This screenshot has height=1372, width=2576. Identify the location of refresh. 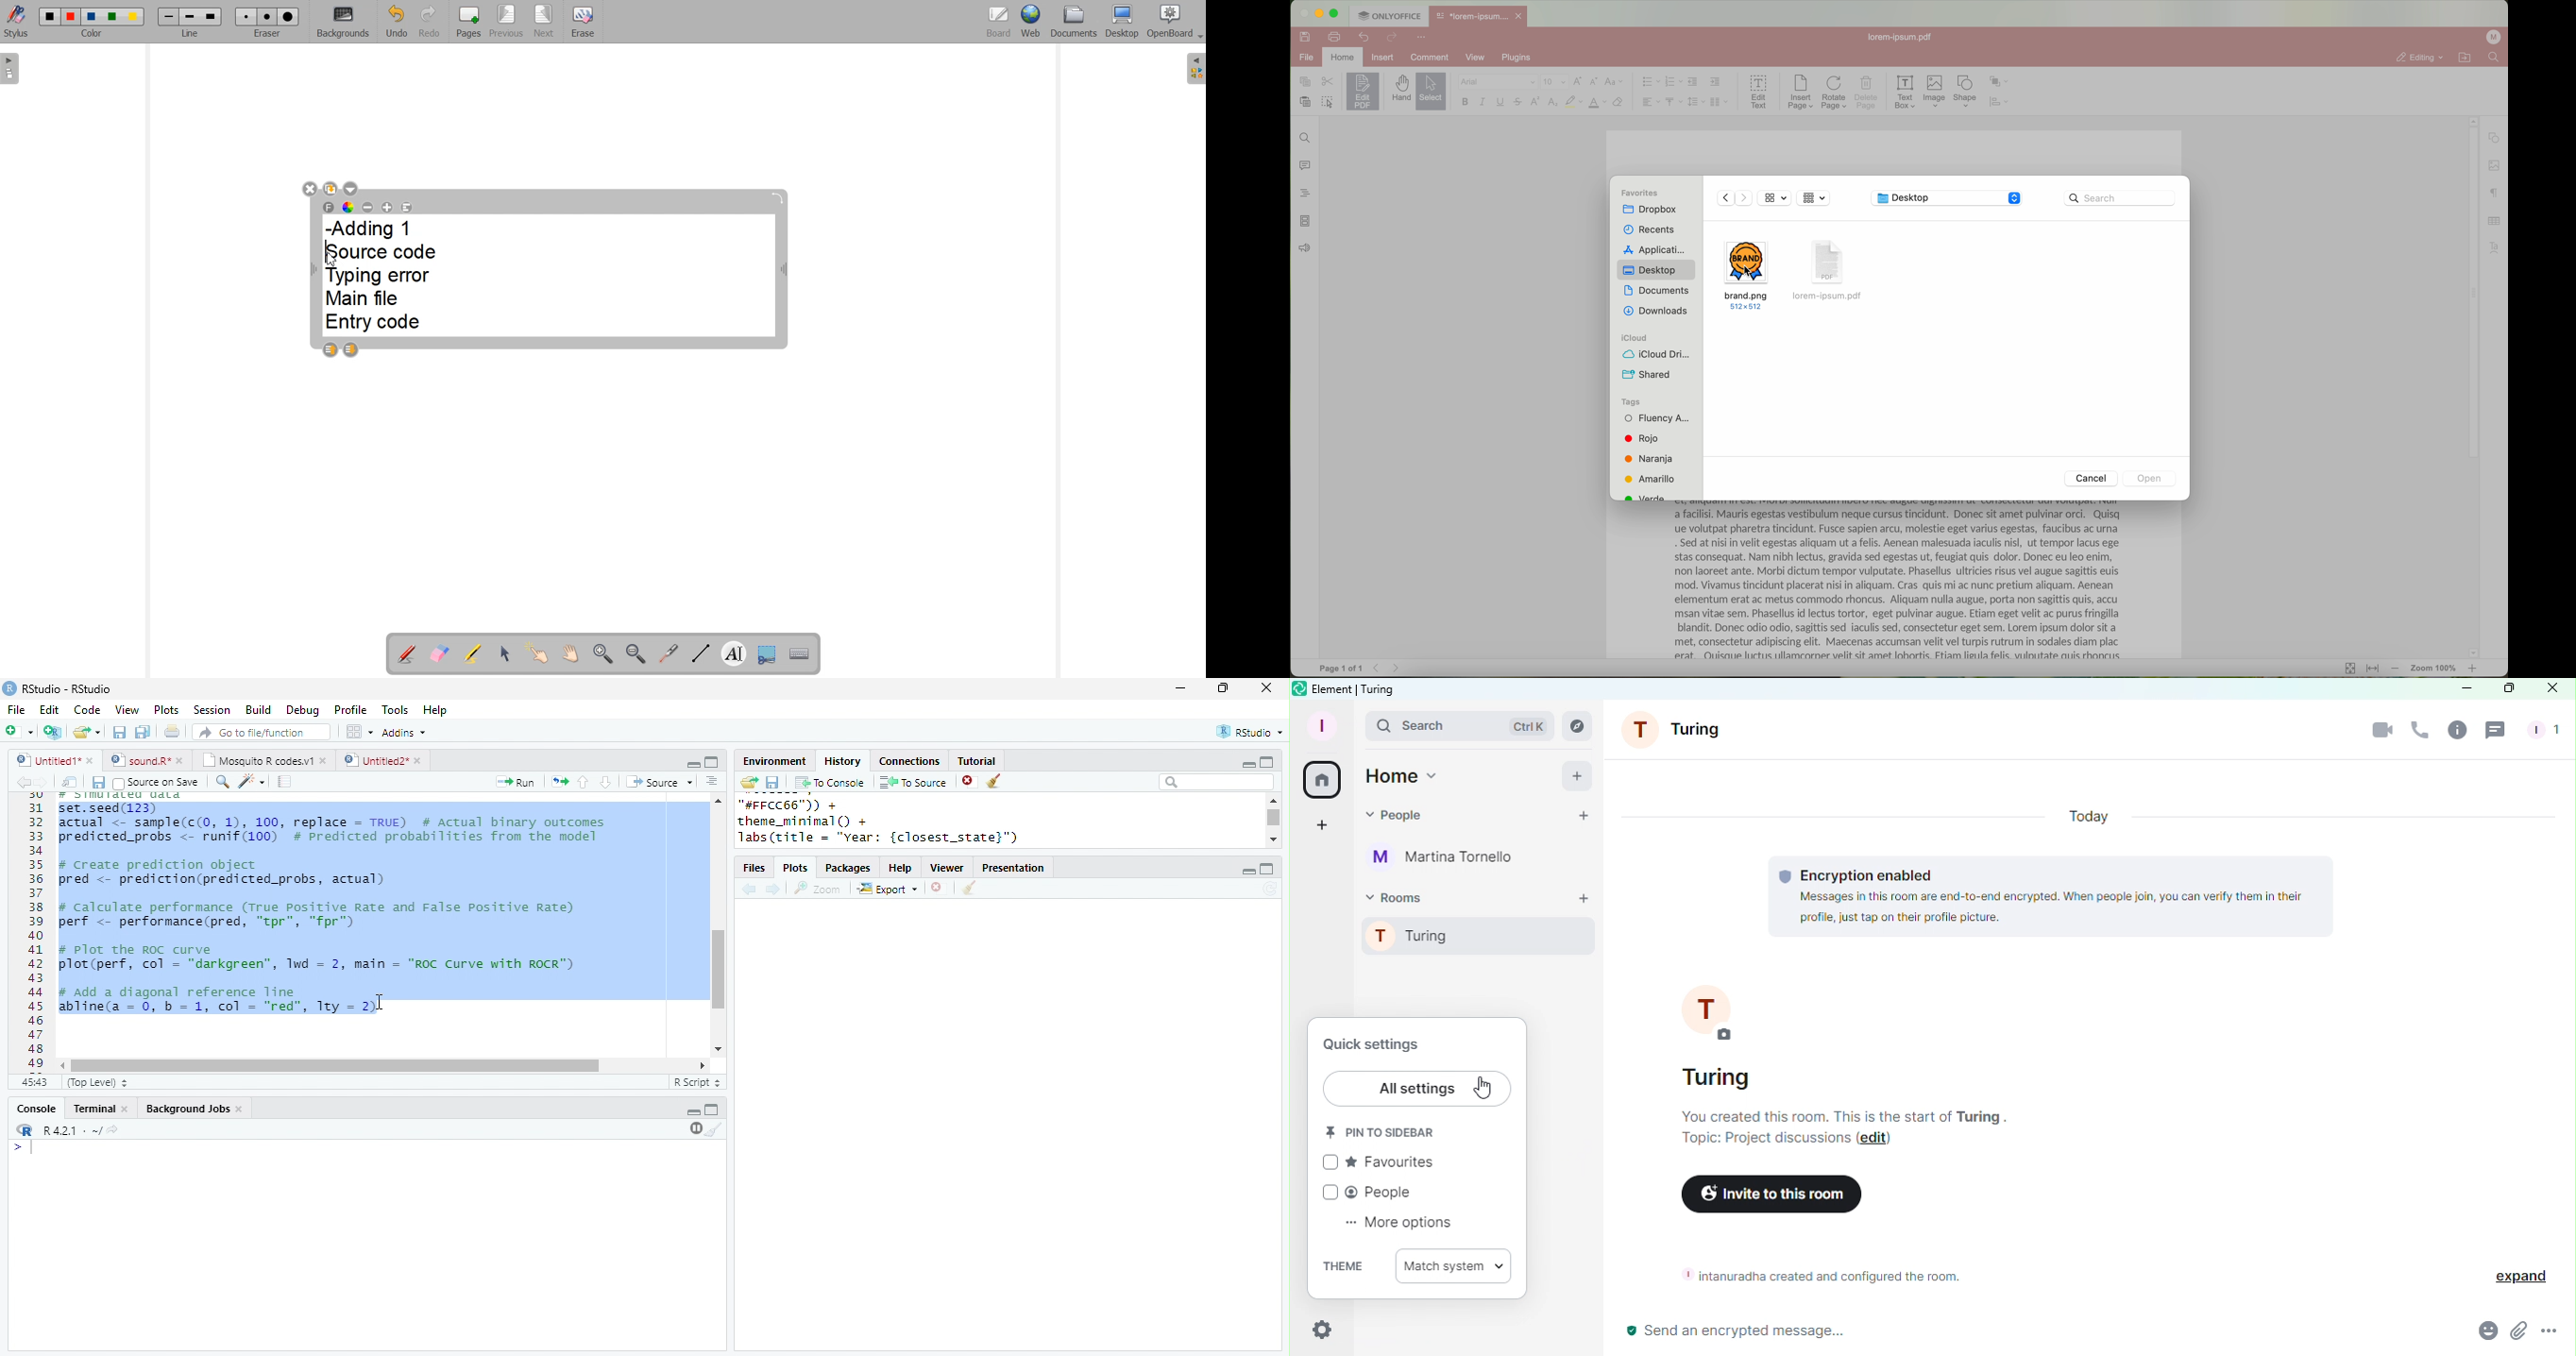
(1270, 889).